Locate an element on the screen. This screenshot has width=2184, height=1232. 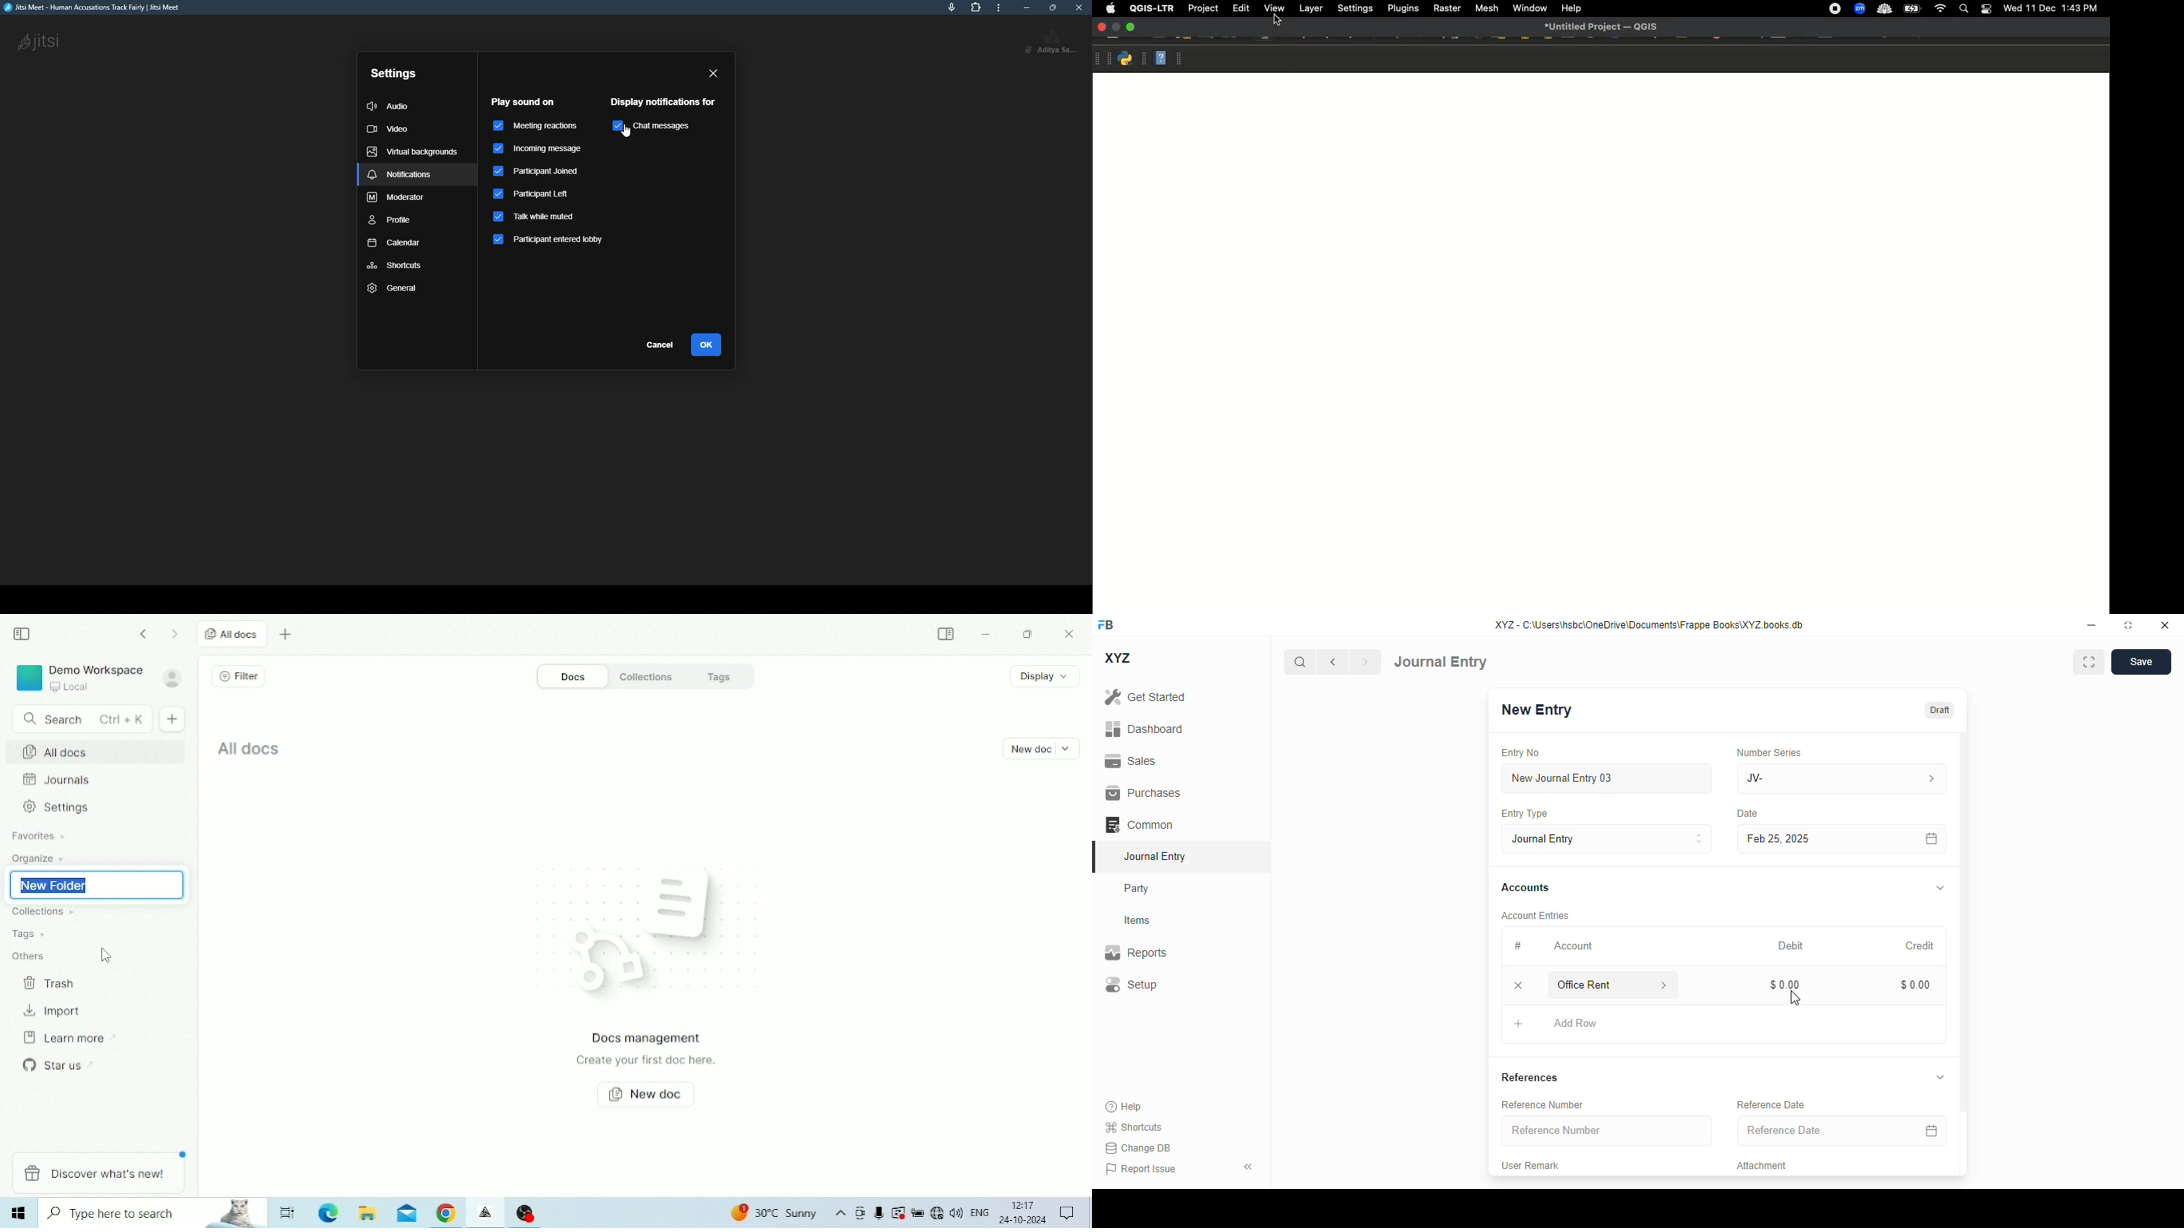
JV- is located at coordinates (1807, 779).